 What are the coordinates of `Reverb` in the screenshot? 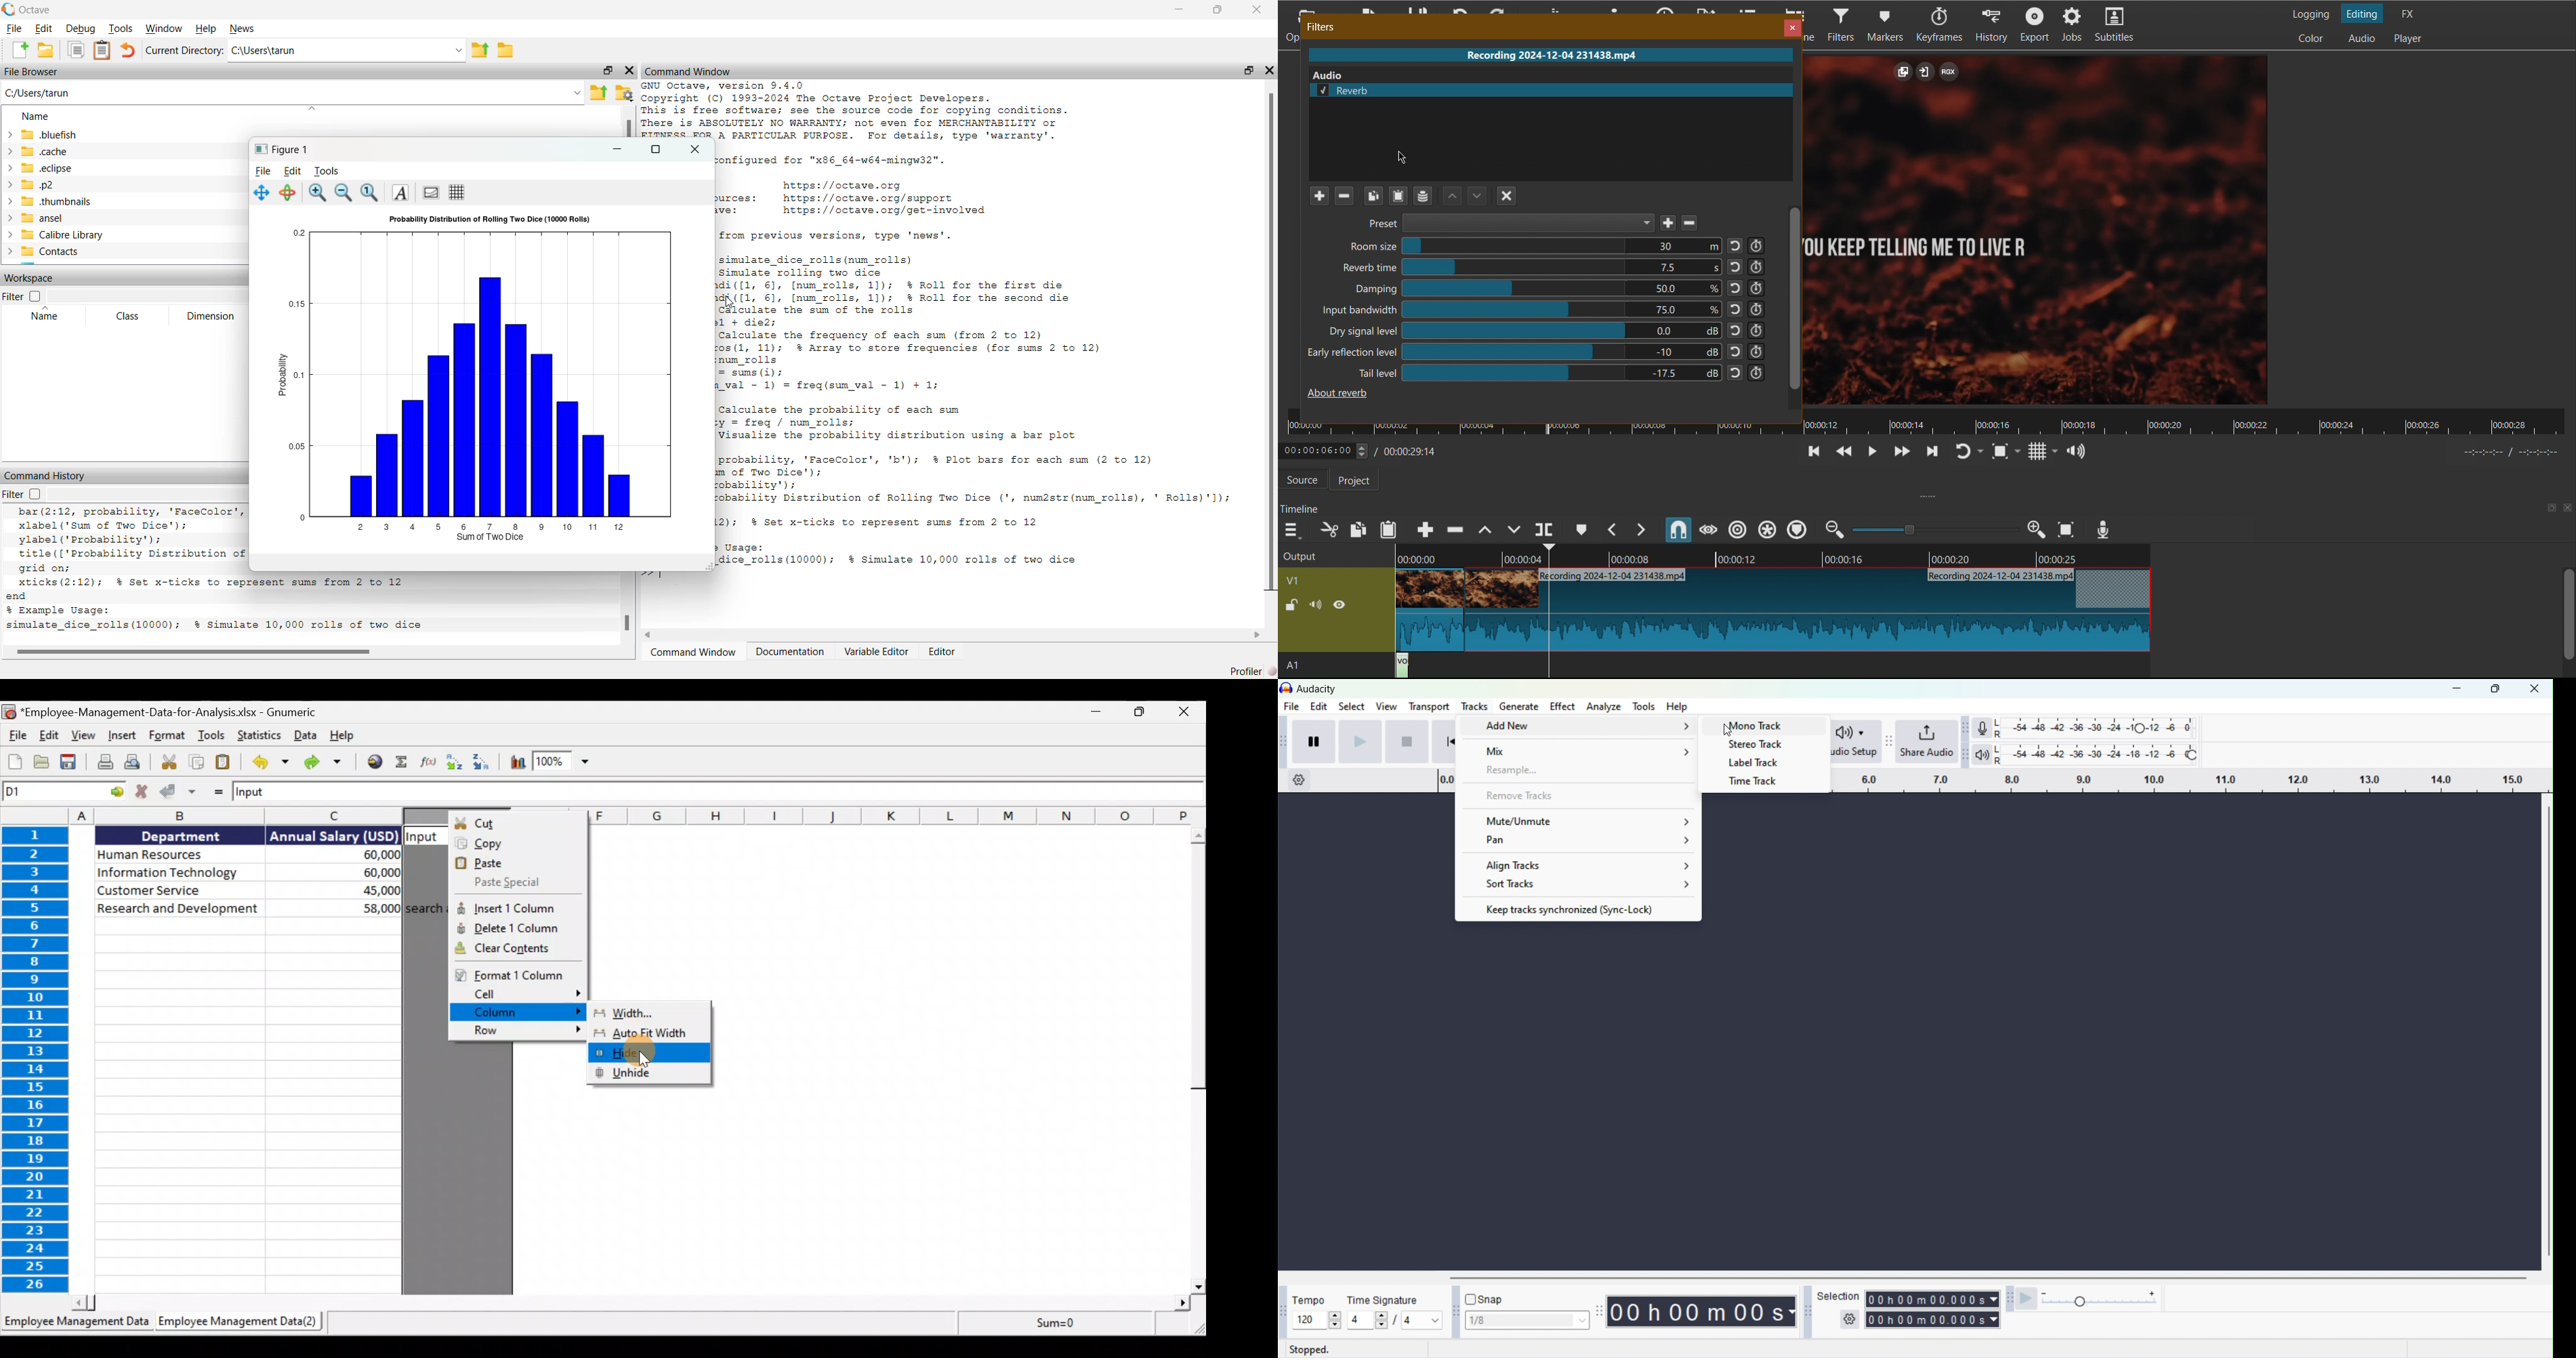 It's located at (1553, 89).